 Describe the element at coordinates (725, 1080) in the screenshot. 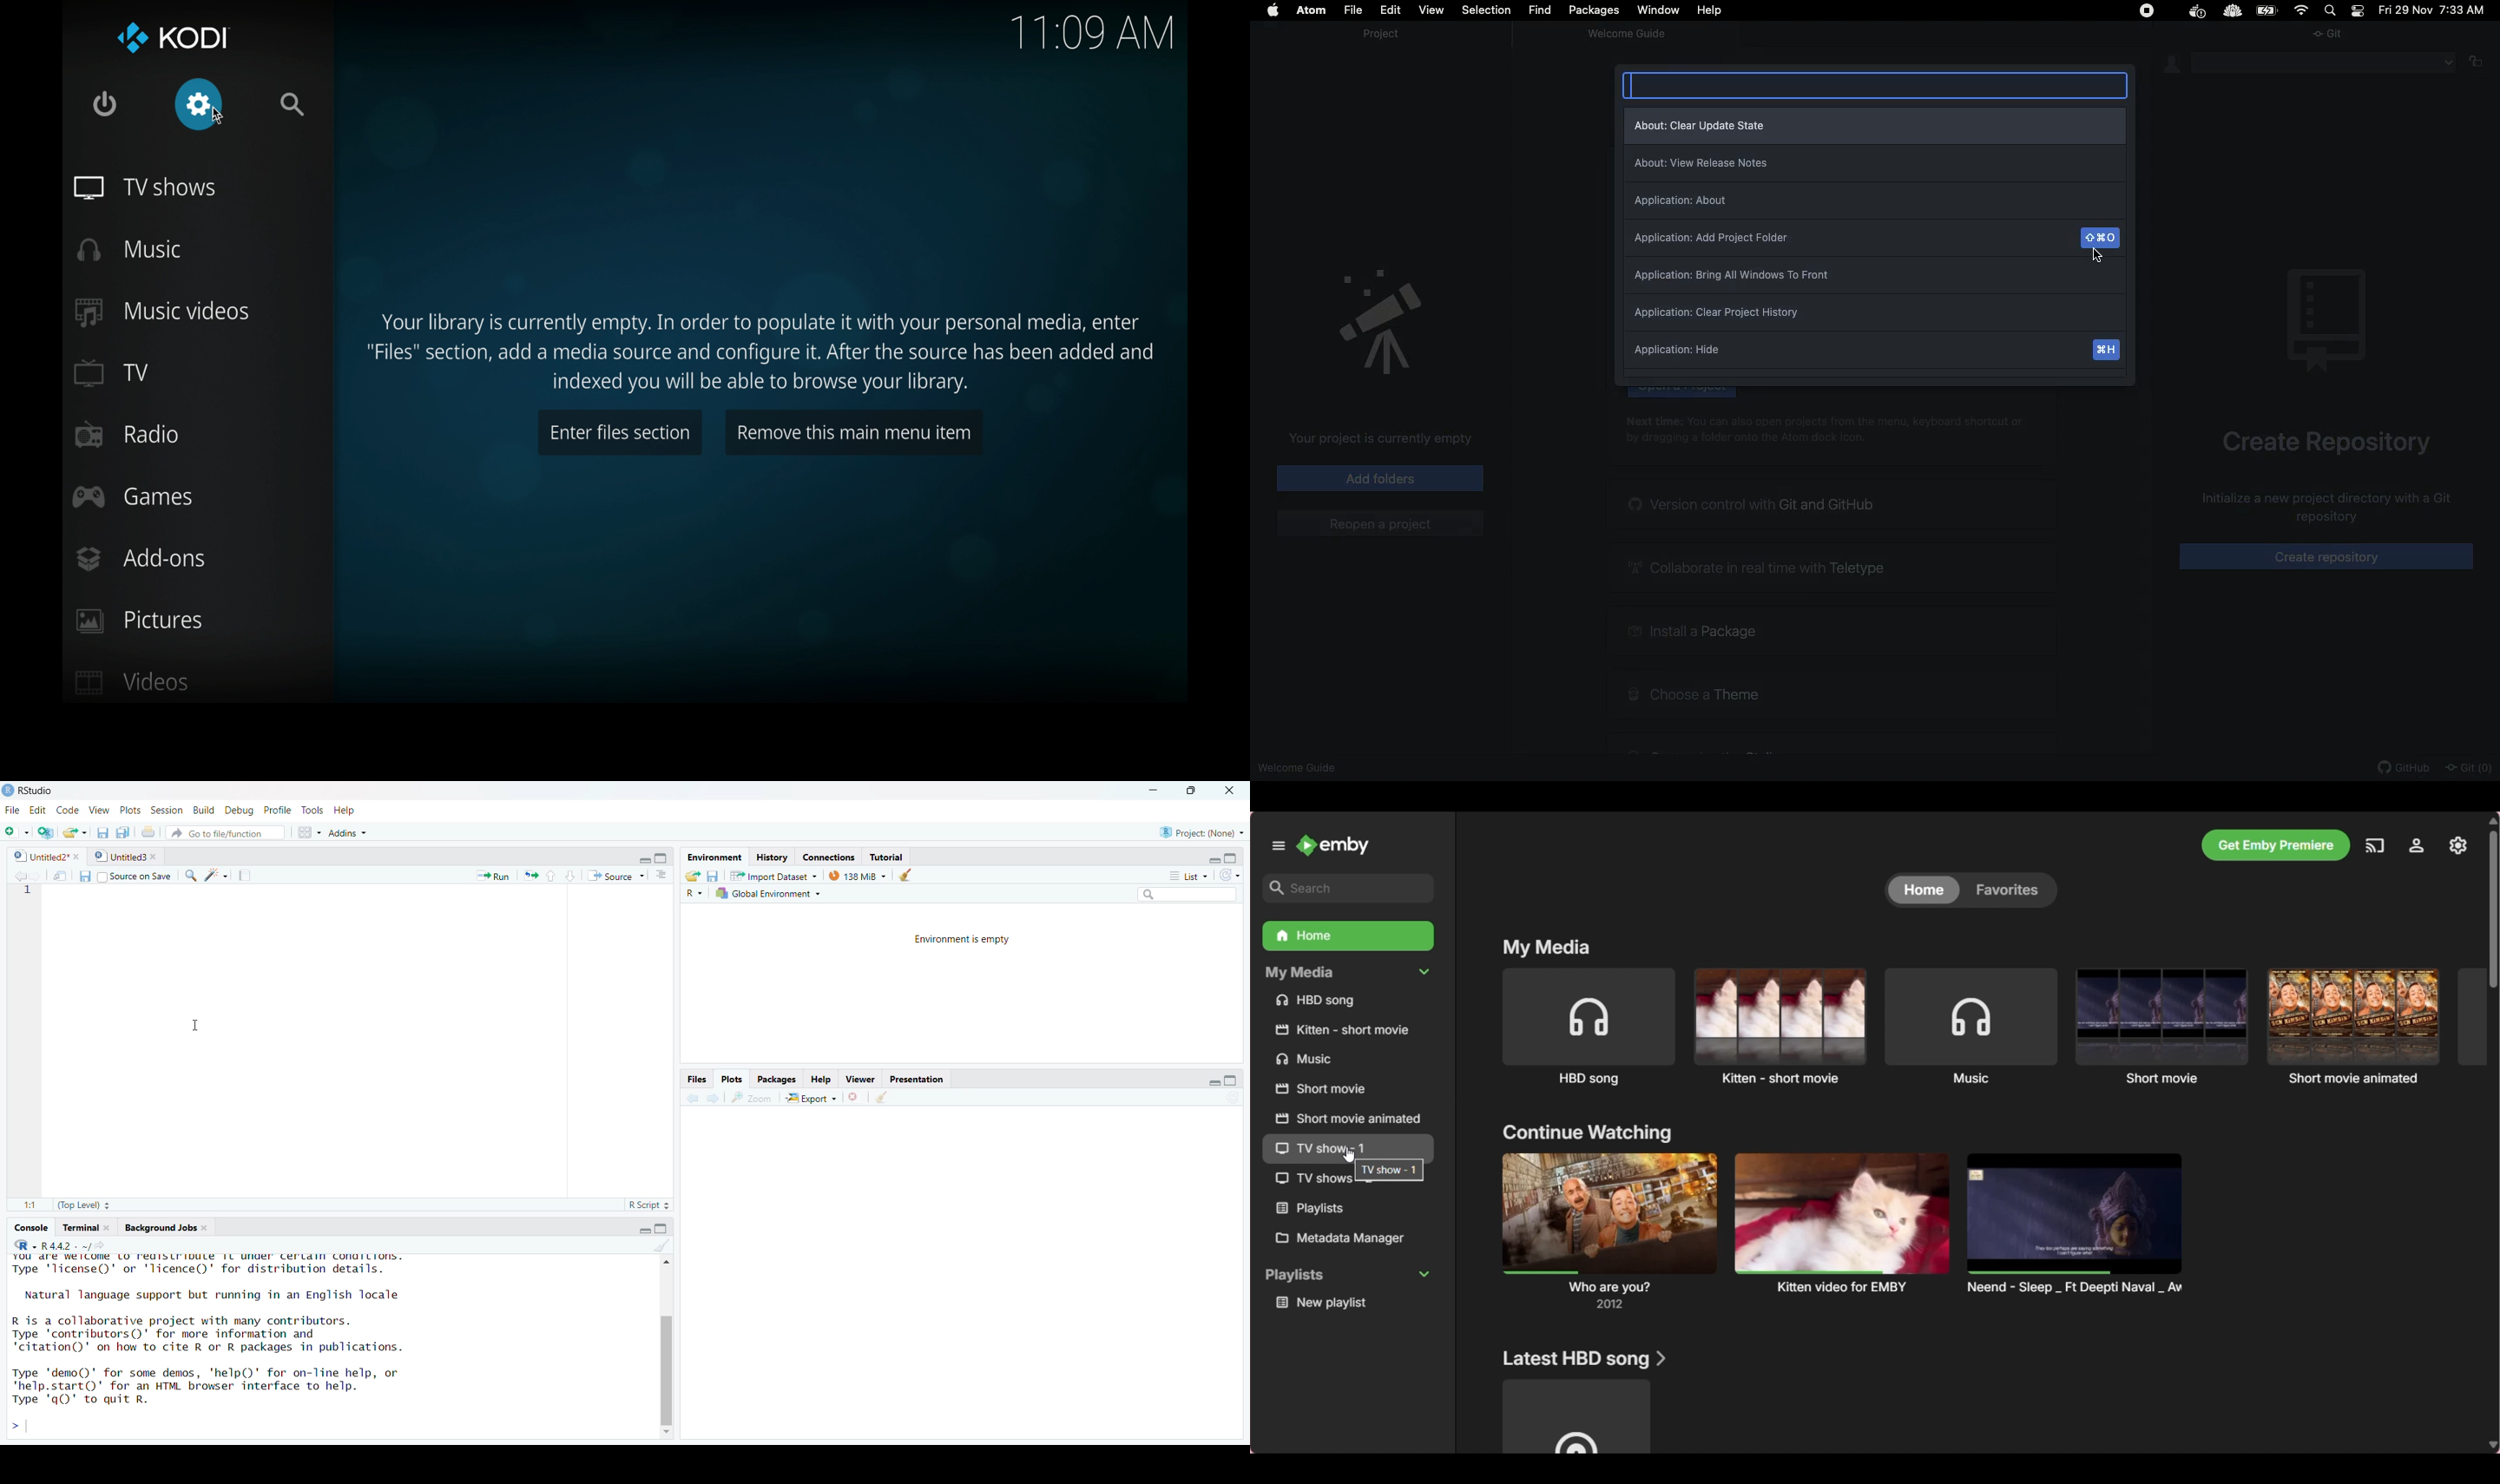

I see `Plots` at that location.